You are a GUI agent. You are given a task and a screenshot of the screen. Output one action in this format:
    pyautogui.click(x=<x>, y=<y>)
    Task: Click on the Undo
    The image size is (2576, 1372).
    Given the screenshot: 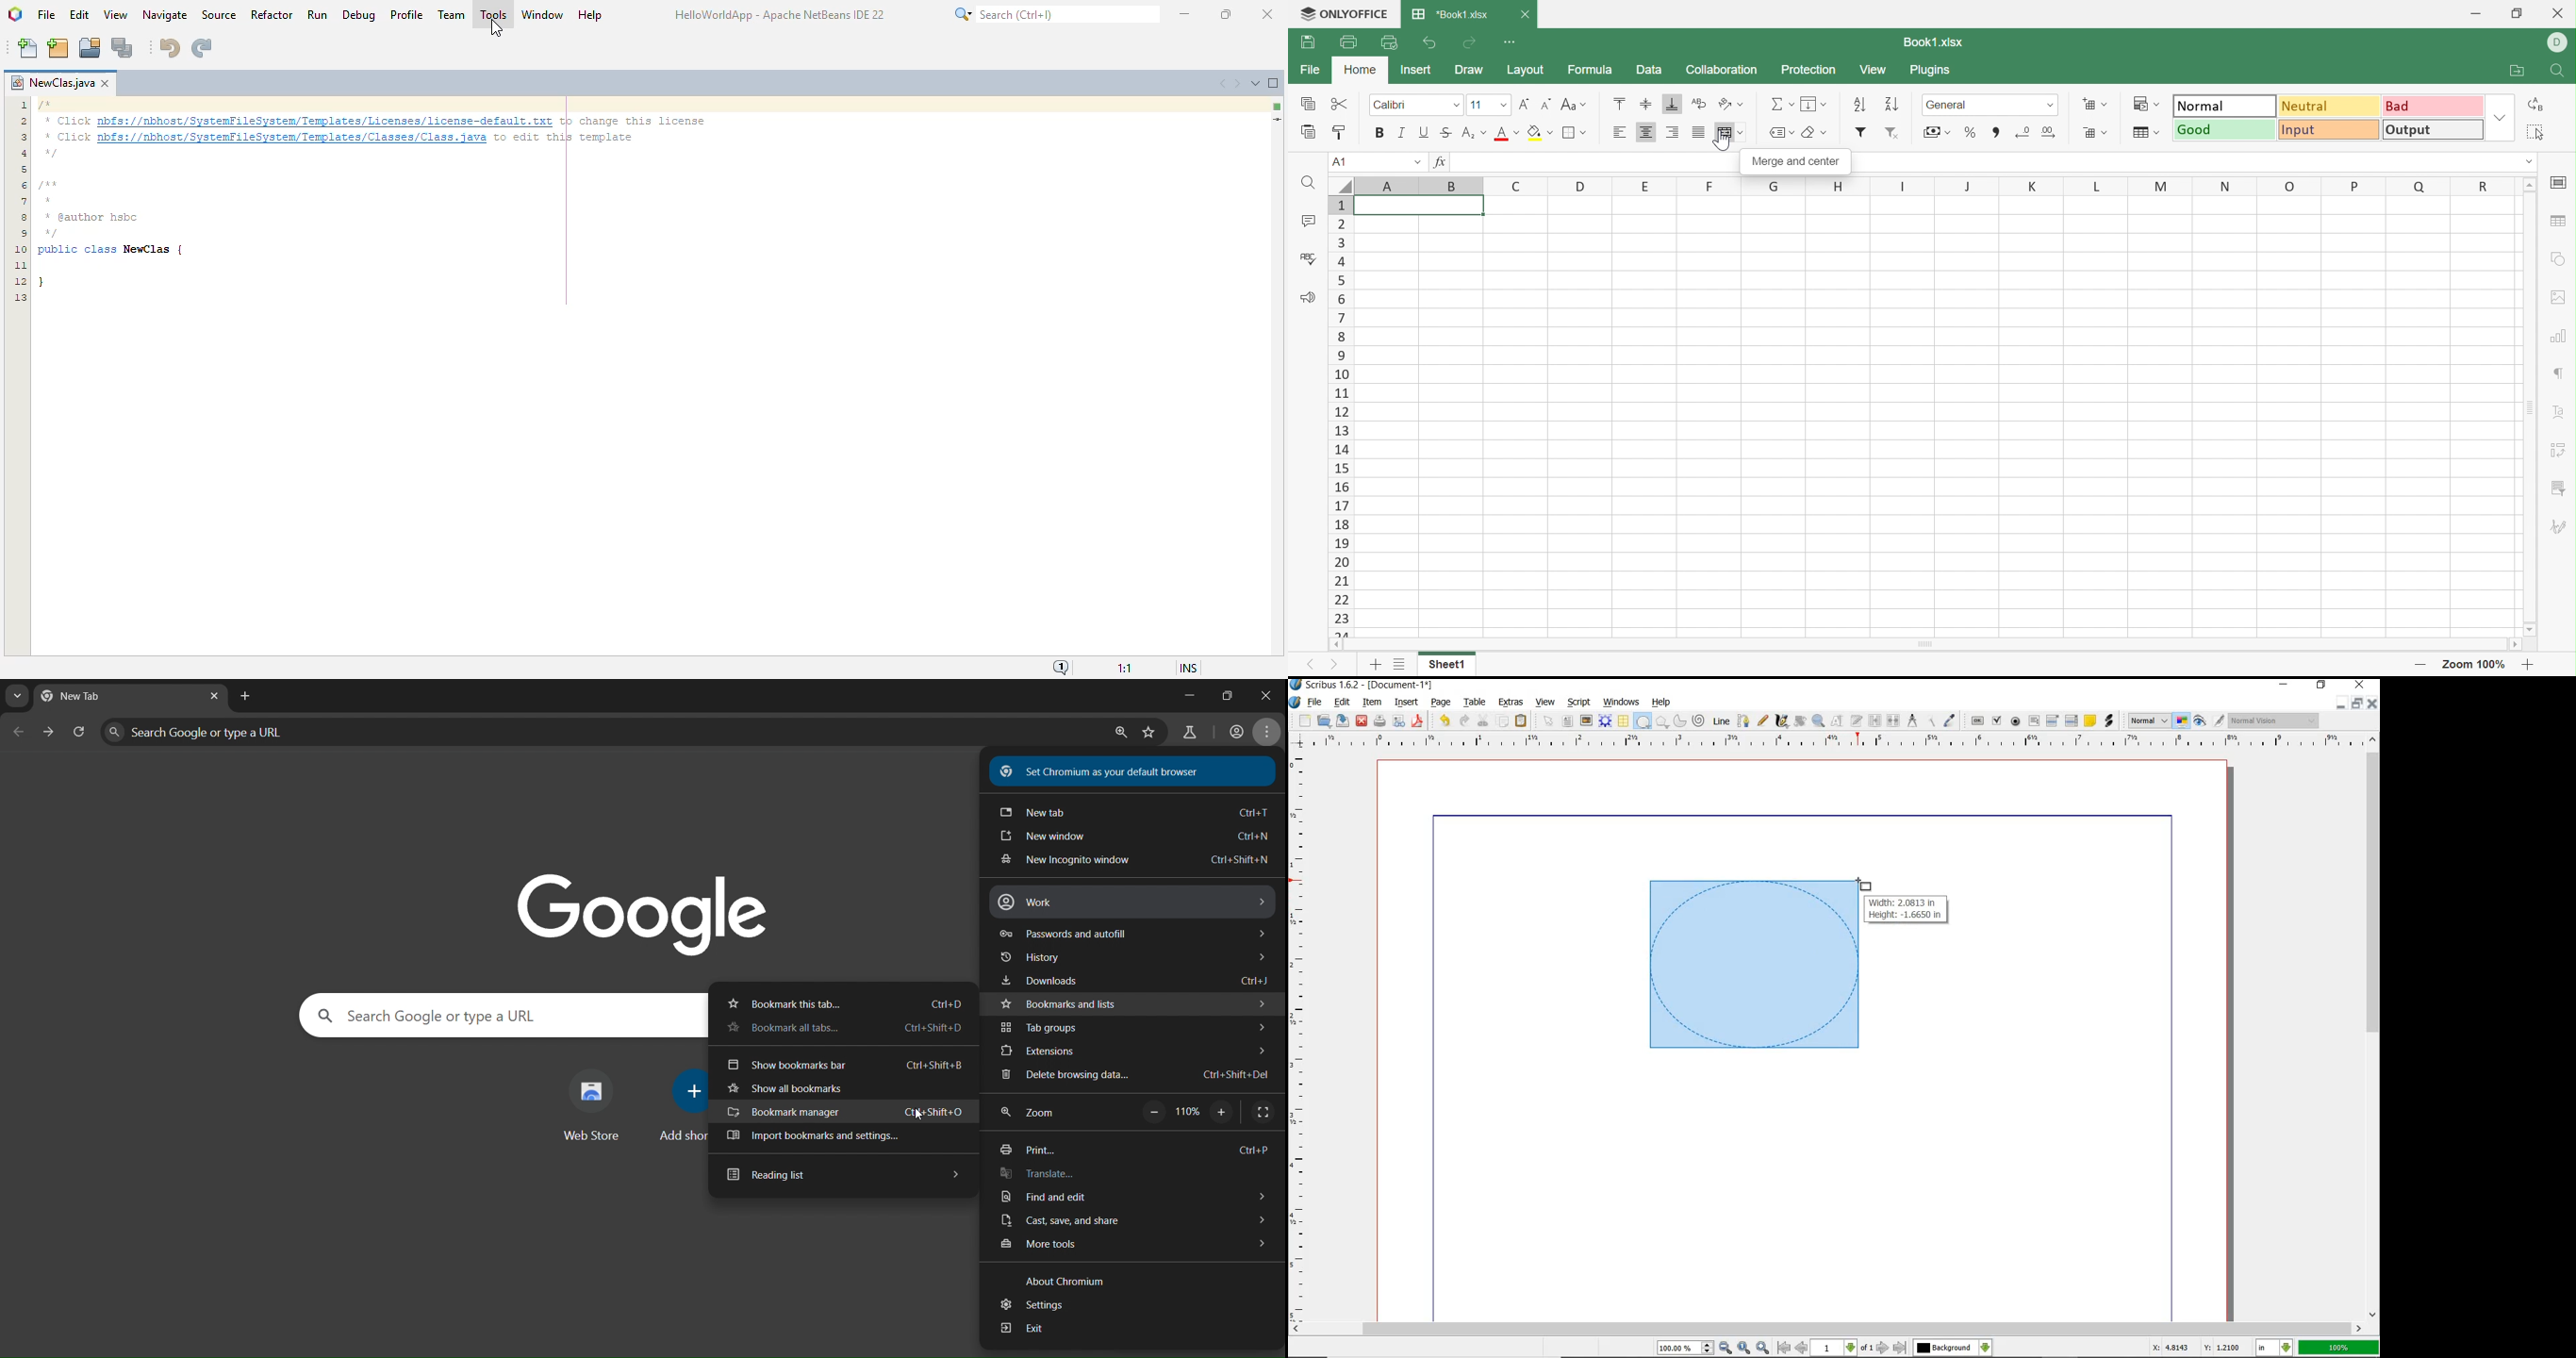 What is the action you would take?
    pyautogui.click(x=1430, y=44)
    